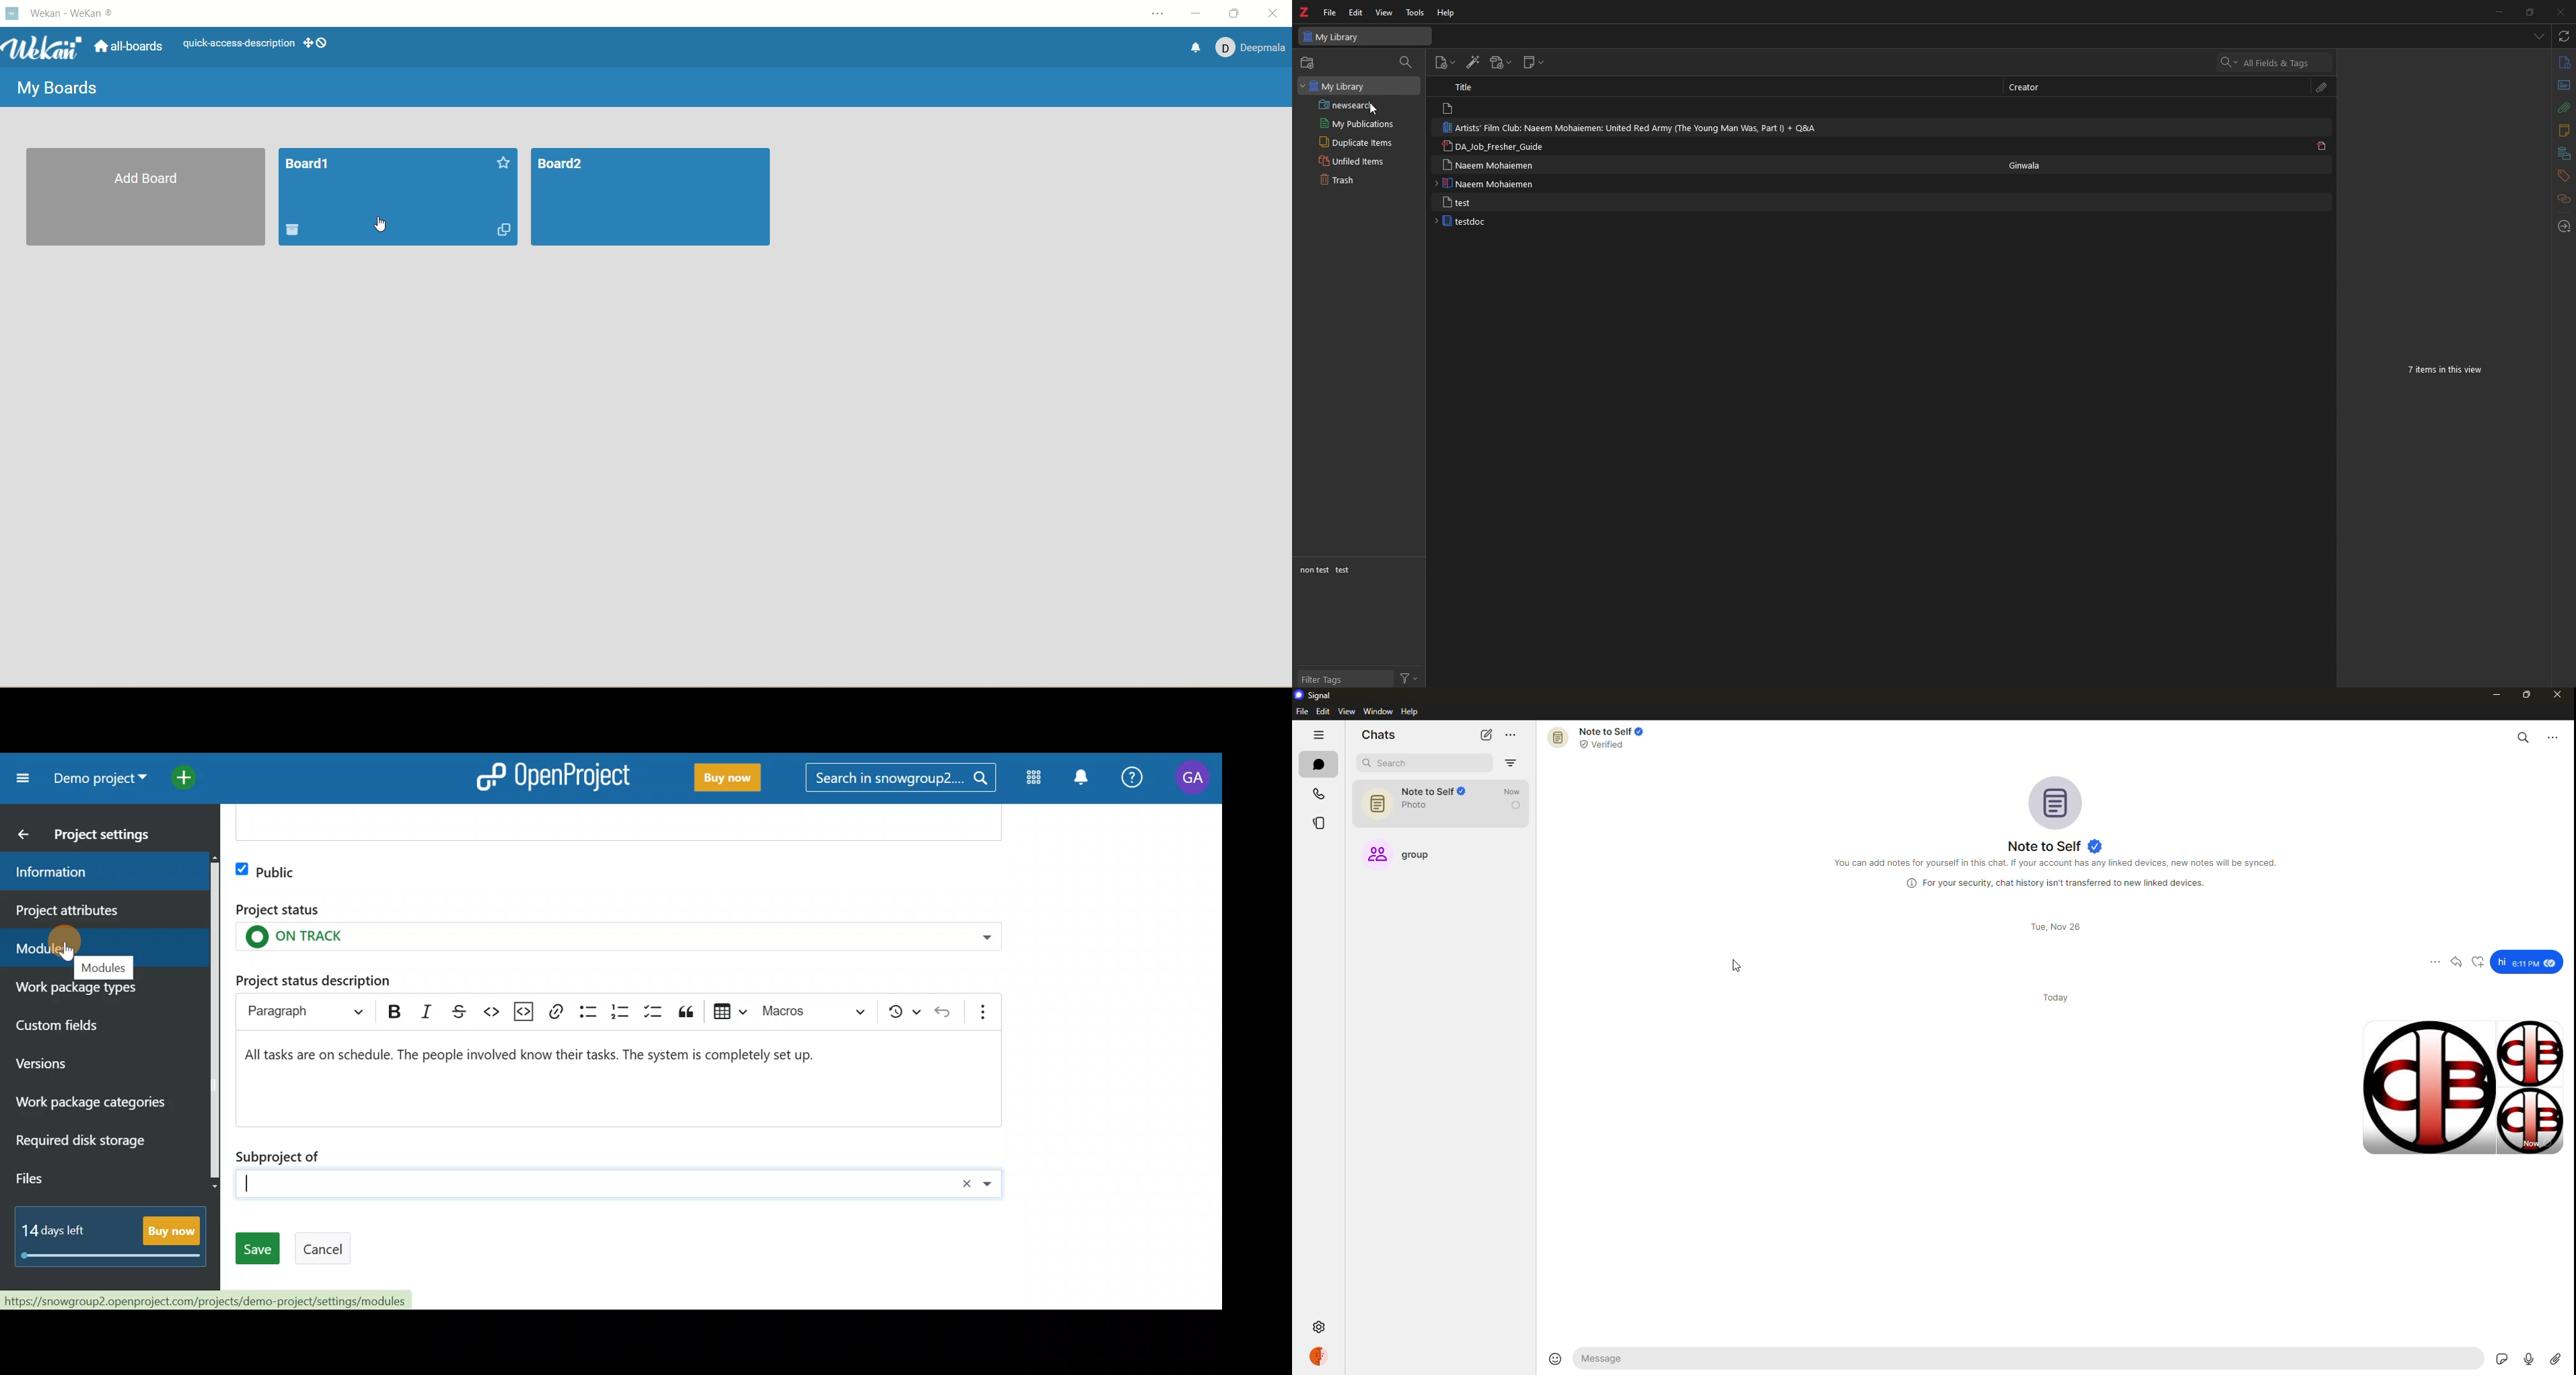 The width and height of the screenshot is (2576, 1400). I want to click on signal, so click(1318, 696).